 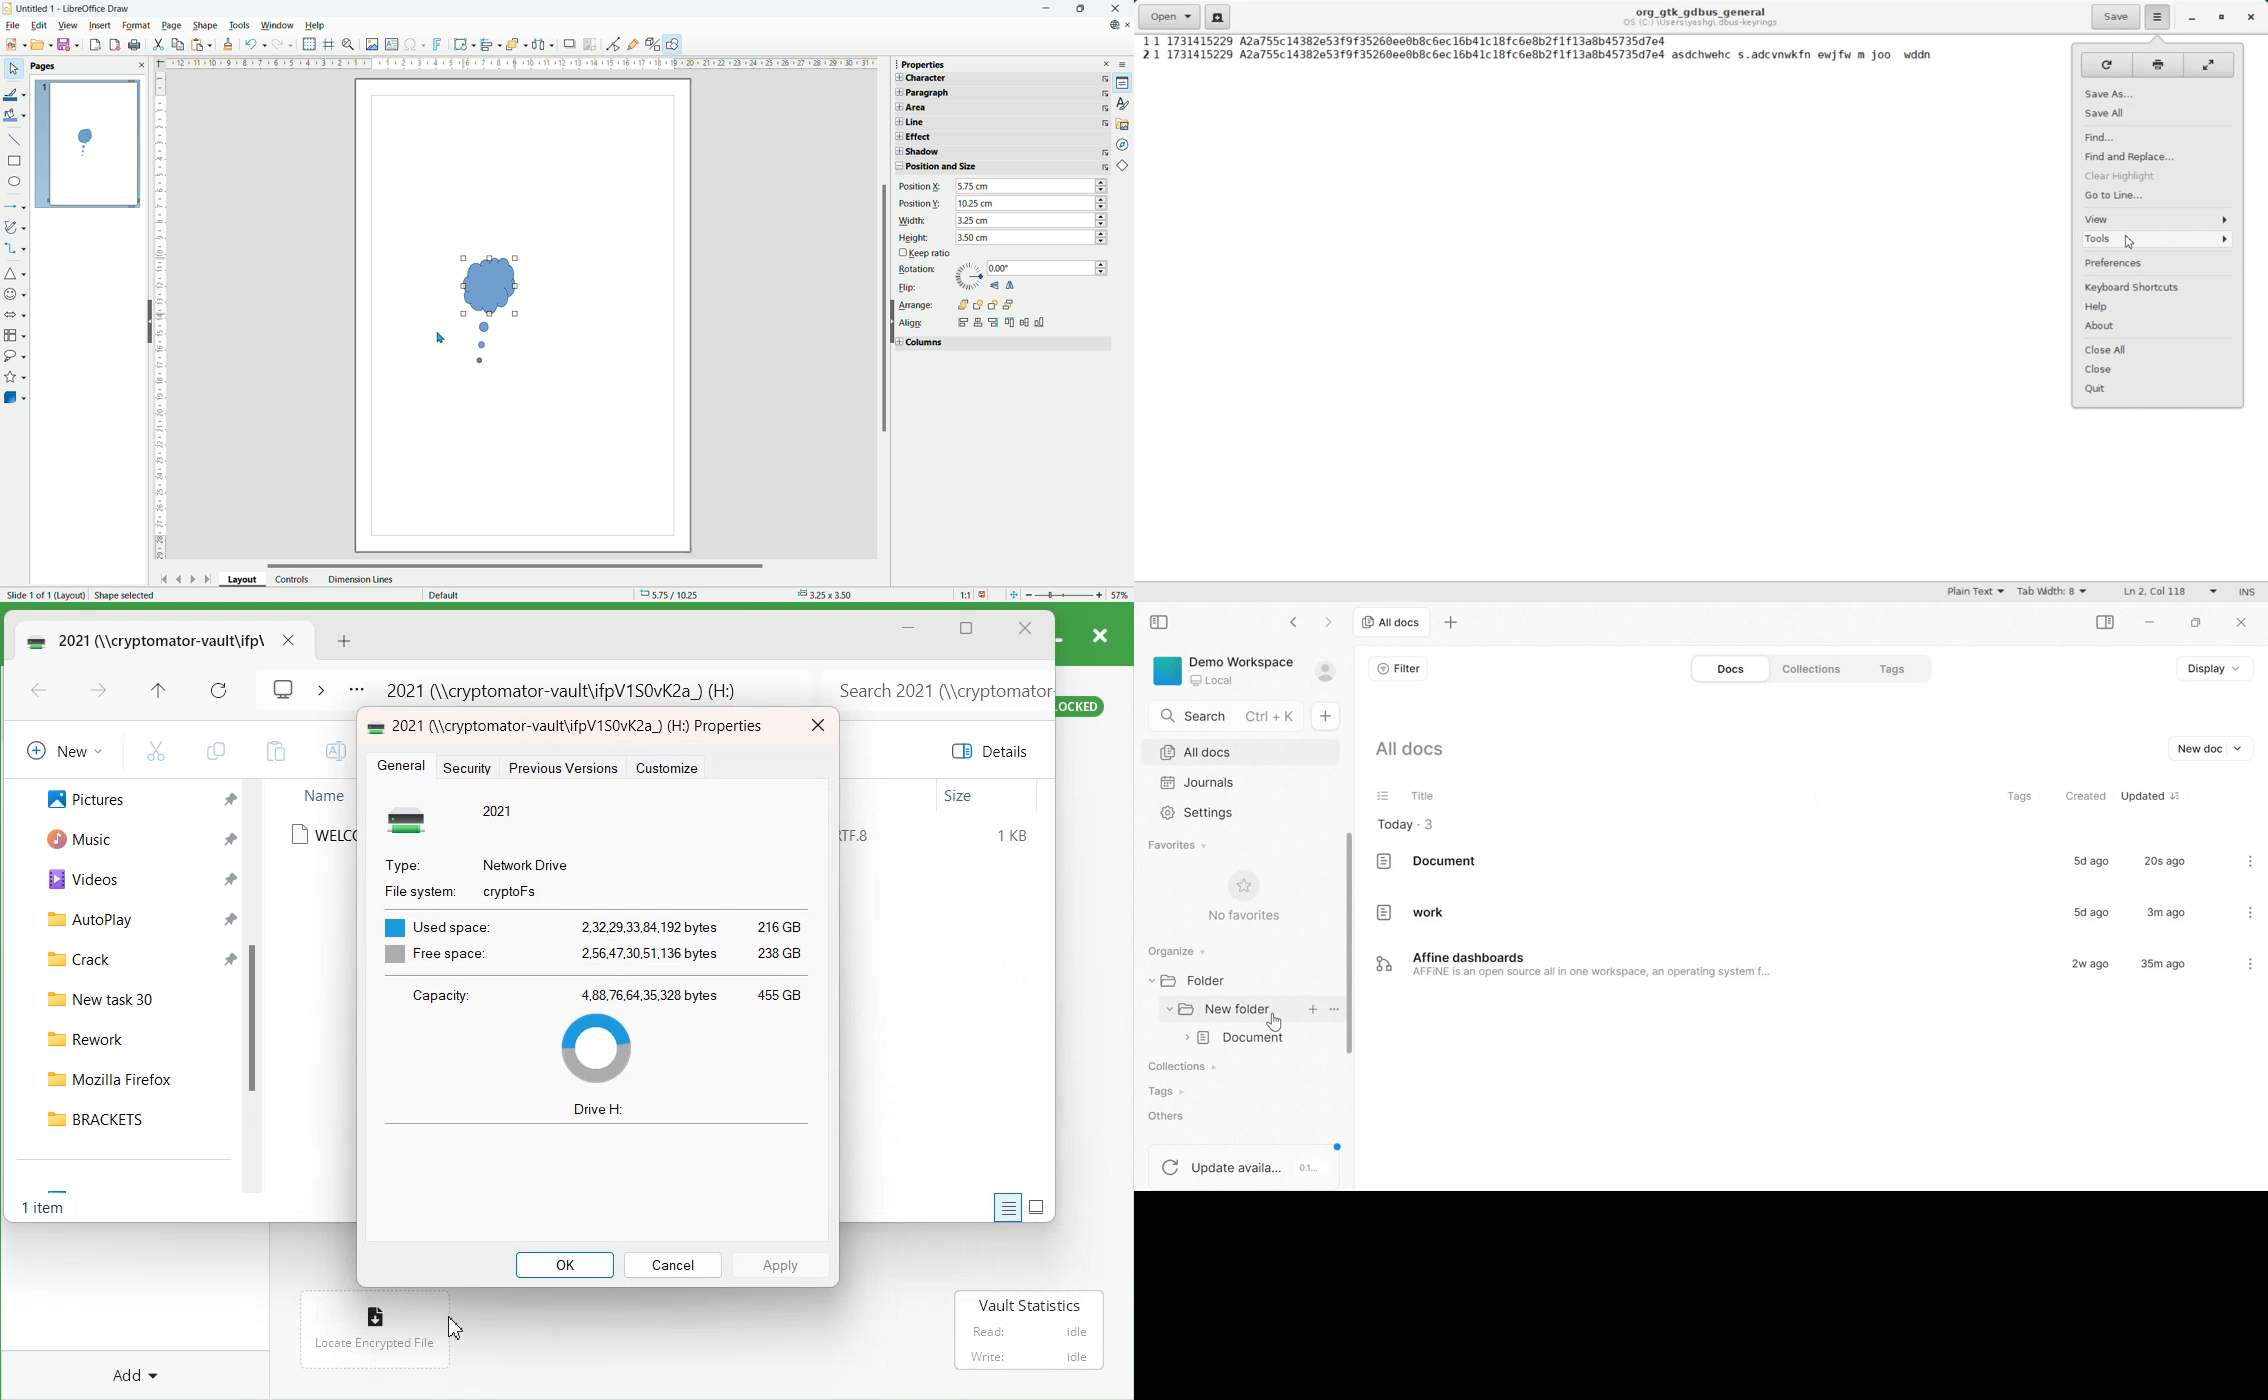 I want to click on Minimize, so click(x=2149, y=622).